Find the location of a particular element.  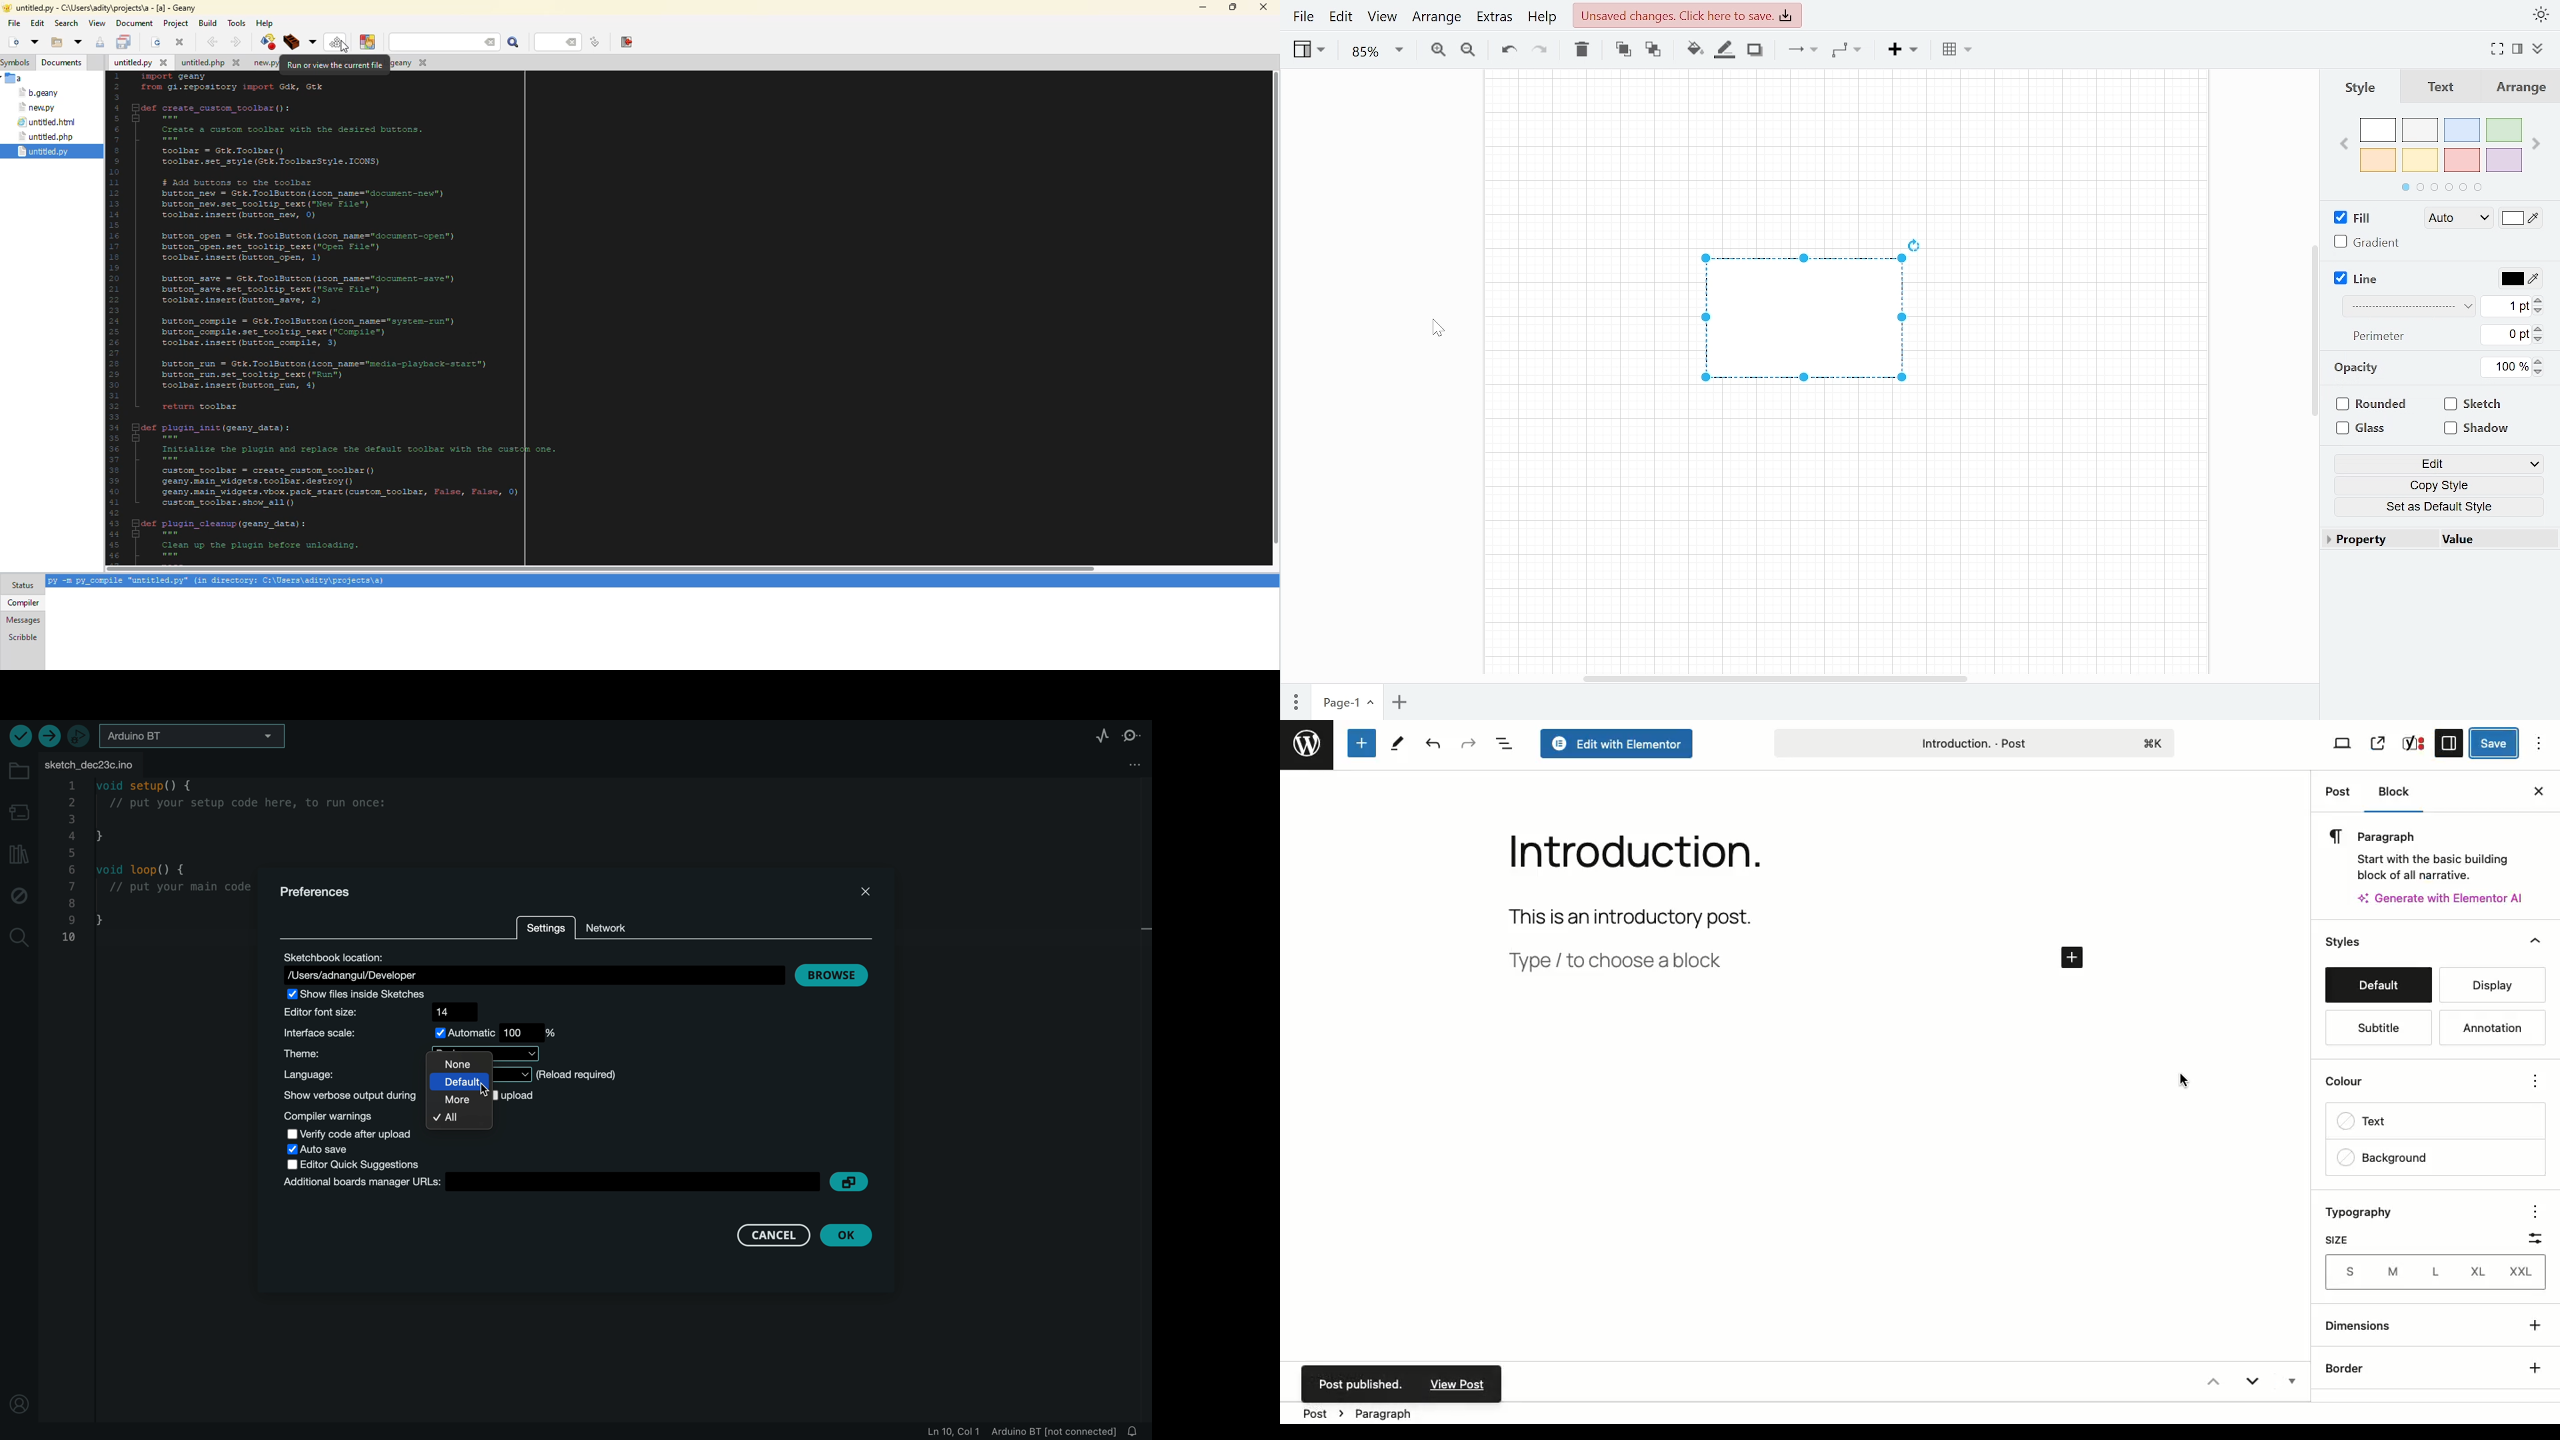

Annotation is located at coordinates (2494, 1028).